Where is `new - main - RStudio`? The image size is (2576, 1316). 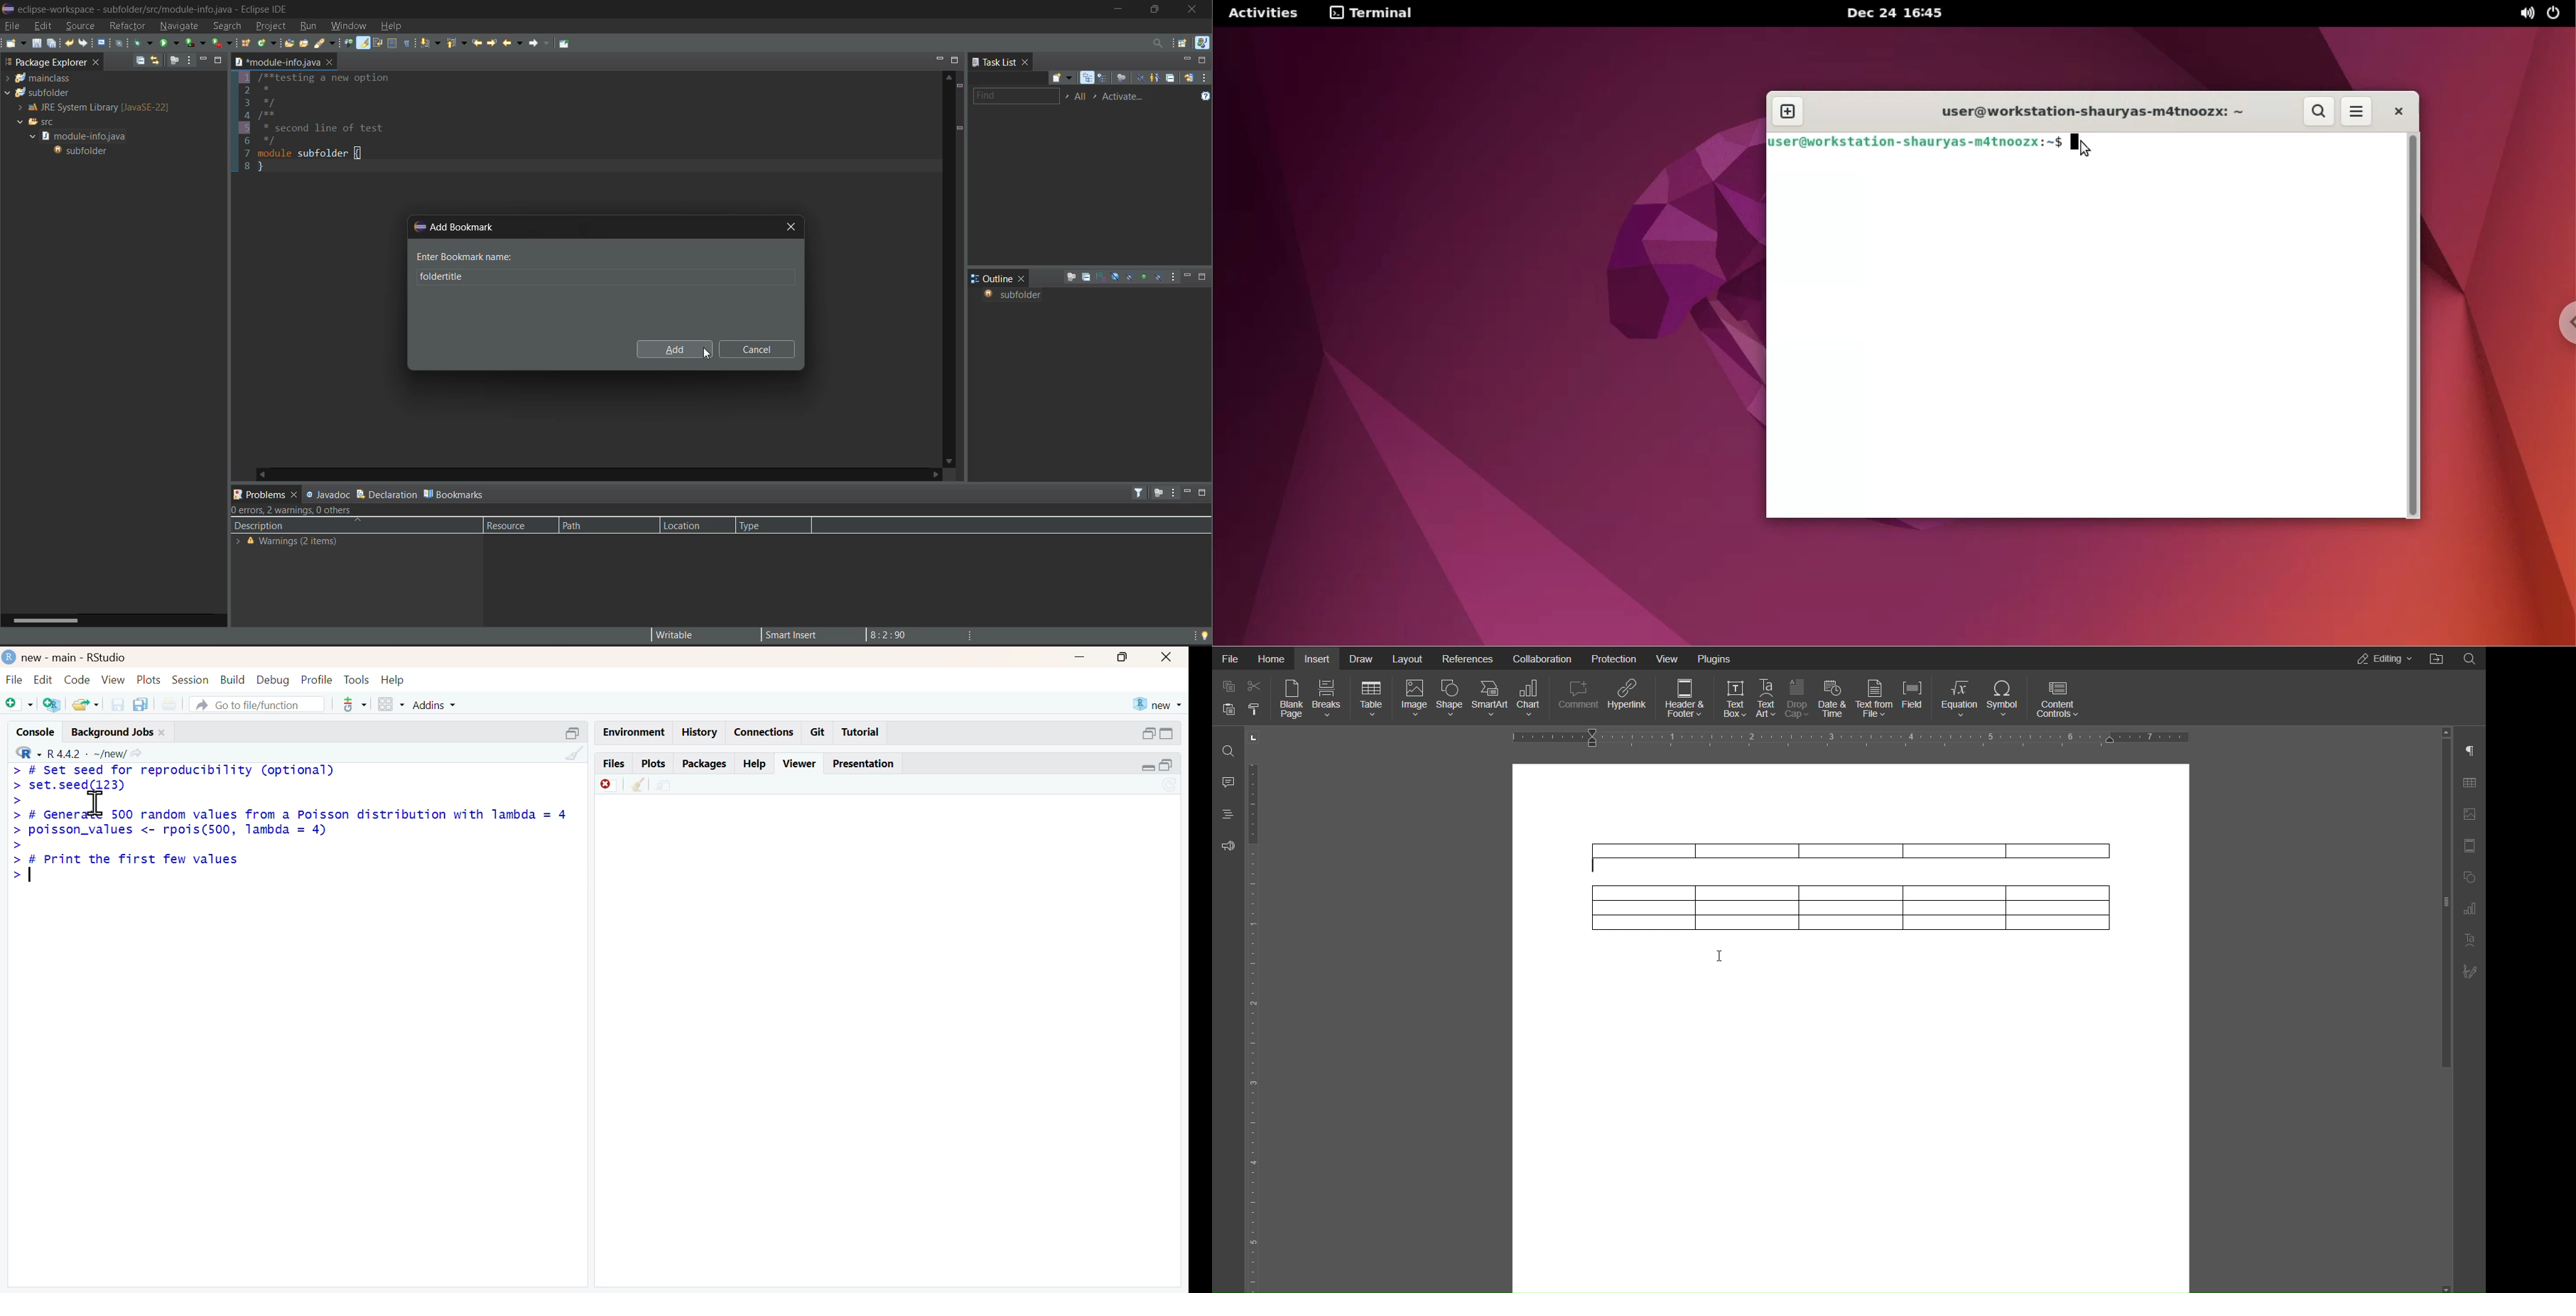 new - main - RStudio is located at coordinates (74, 658).